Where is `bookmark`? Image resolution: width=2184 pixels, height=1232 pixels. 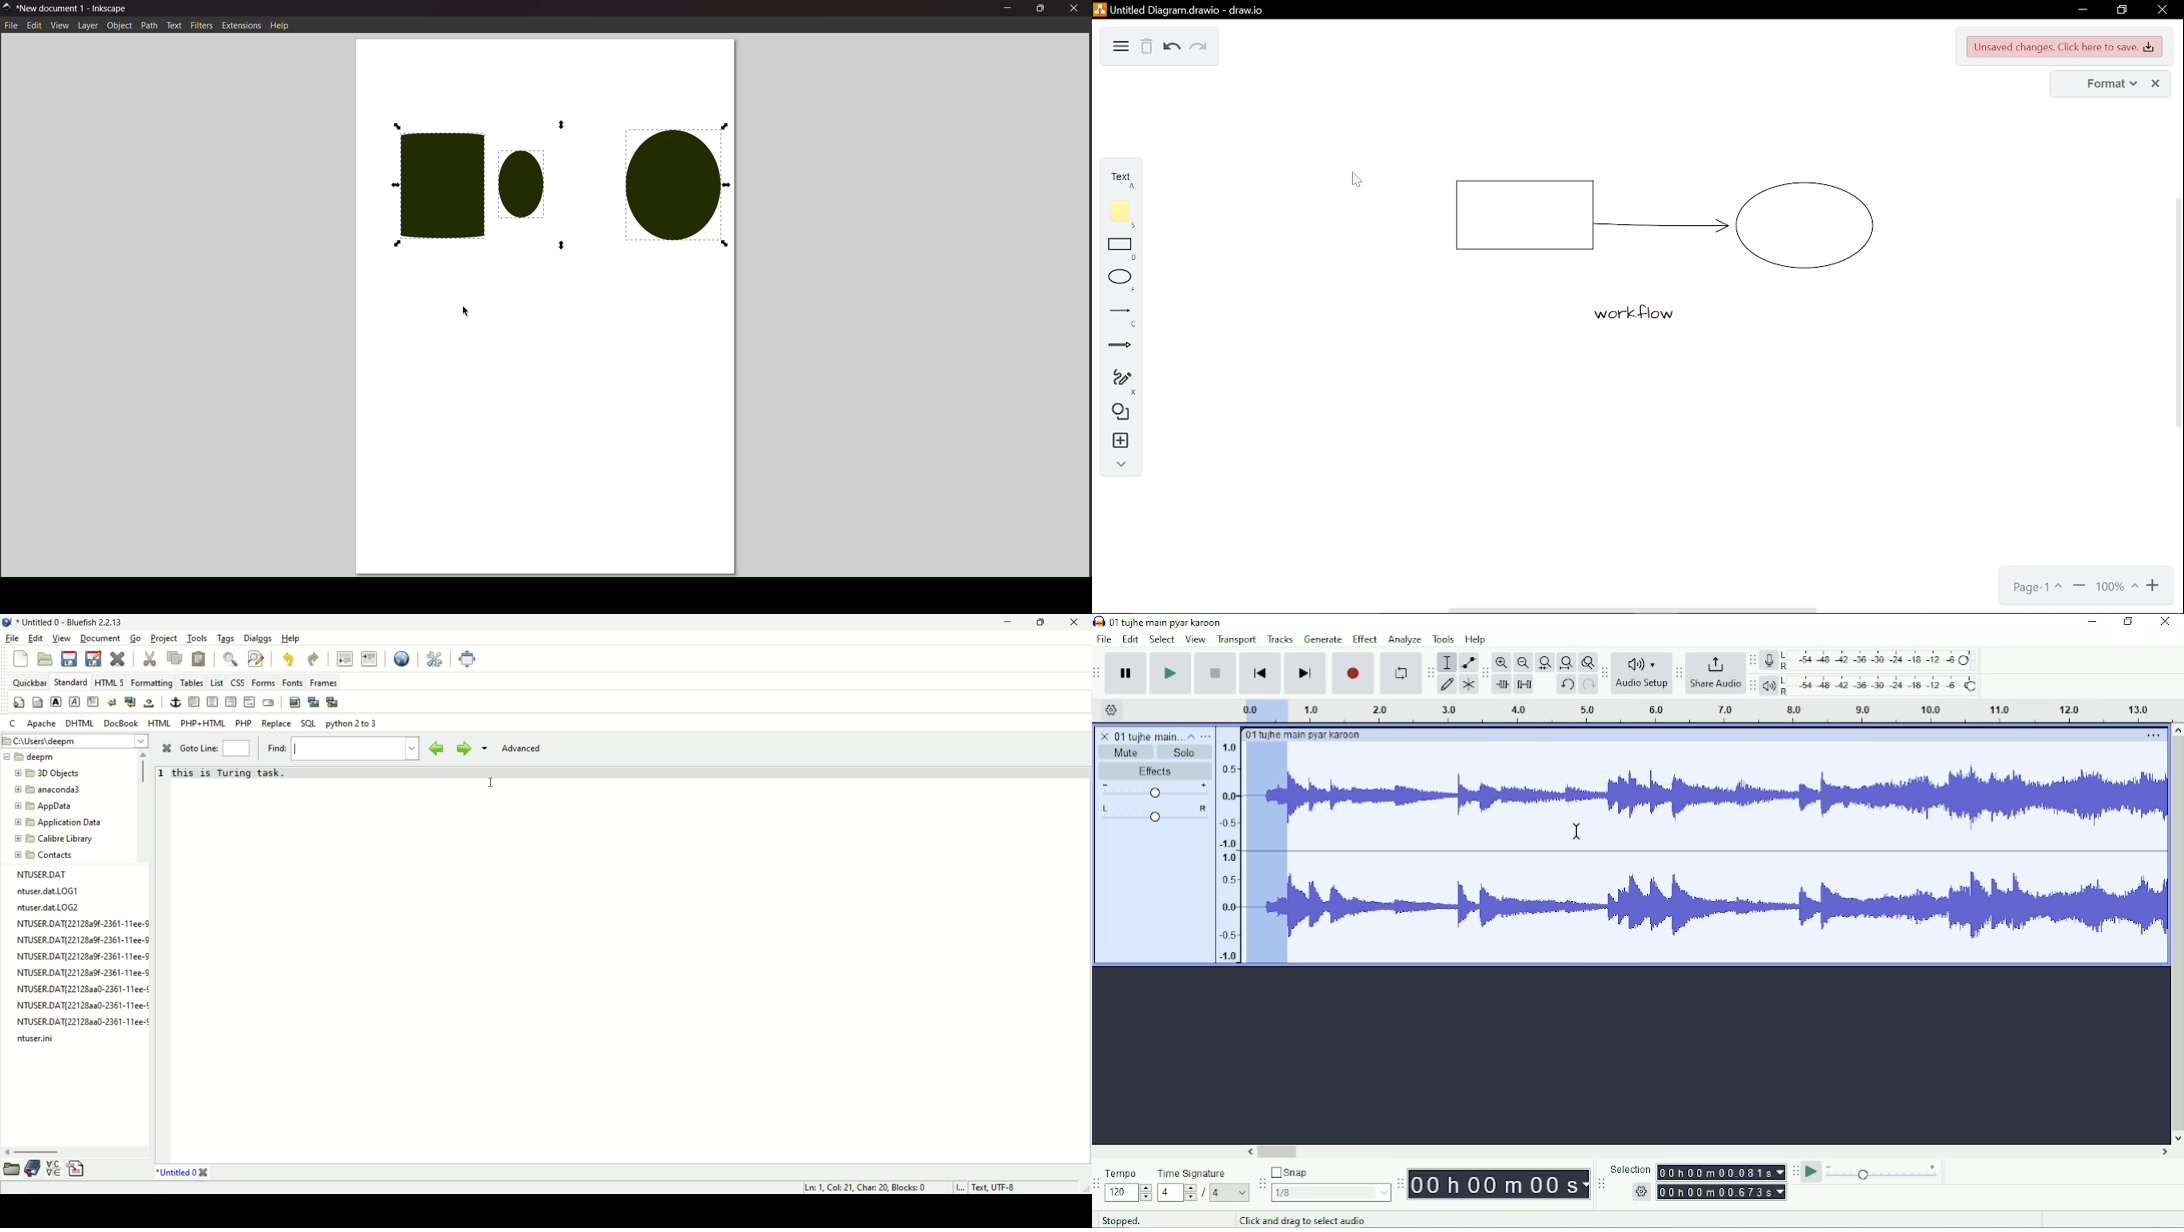
bookmark is located at coordinates (32, 1168).